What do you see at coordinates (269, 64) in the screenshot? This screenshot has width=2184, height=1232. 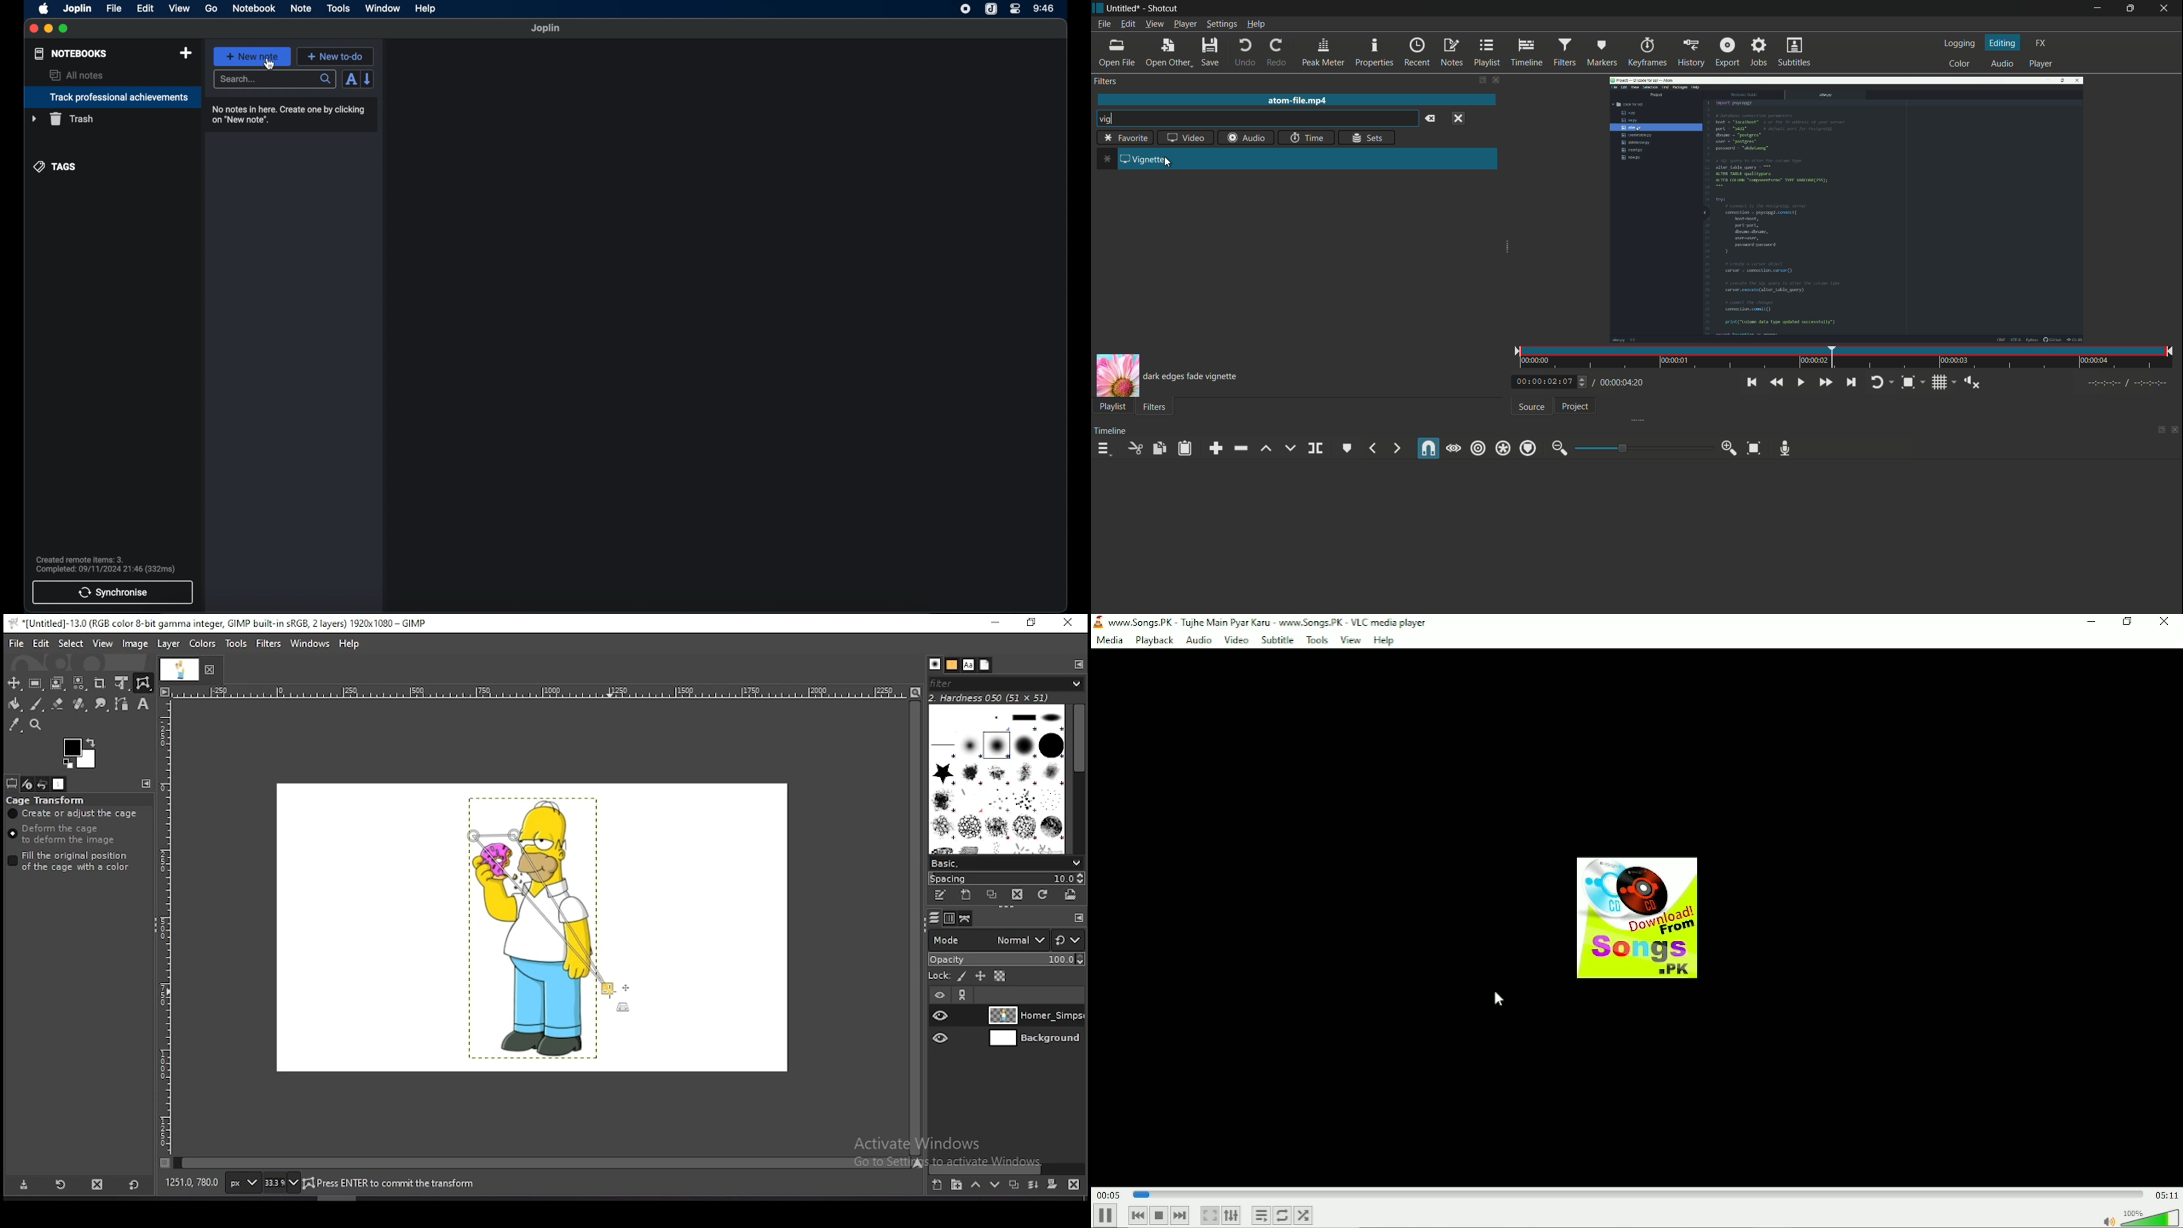 I see `cursor` at bounding box center [269, 64].